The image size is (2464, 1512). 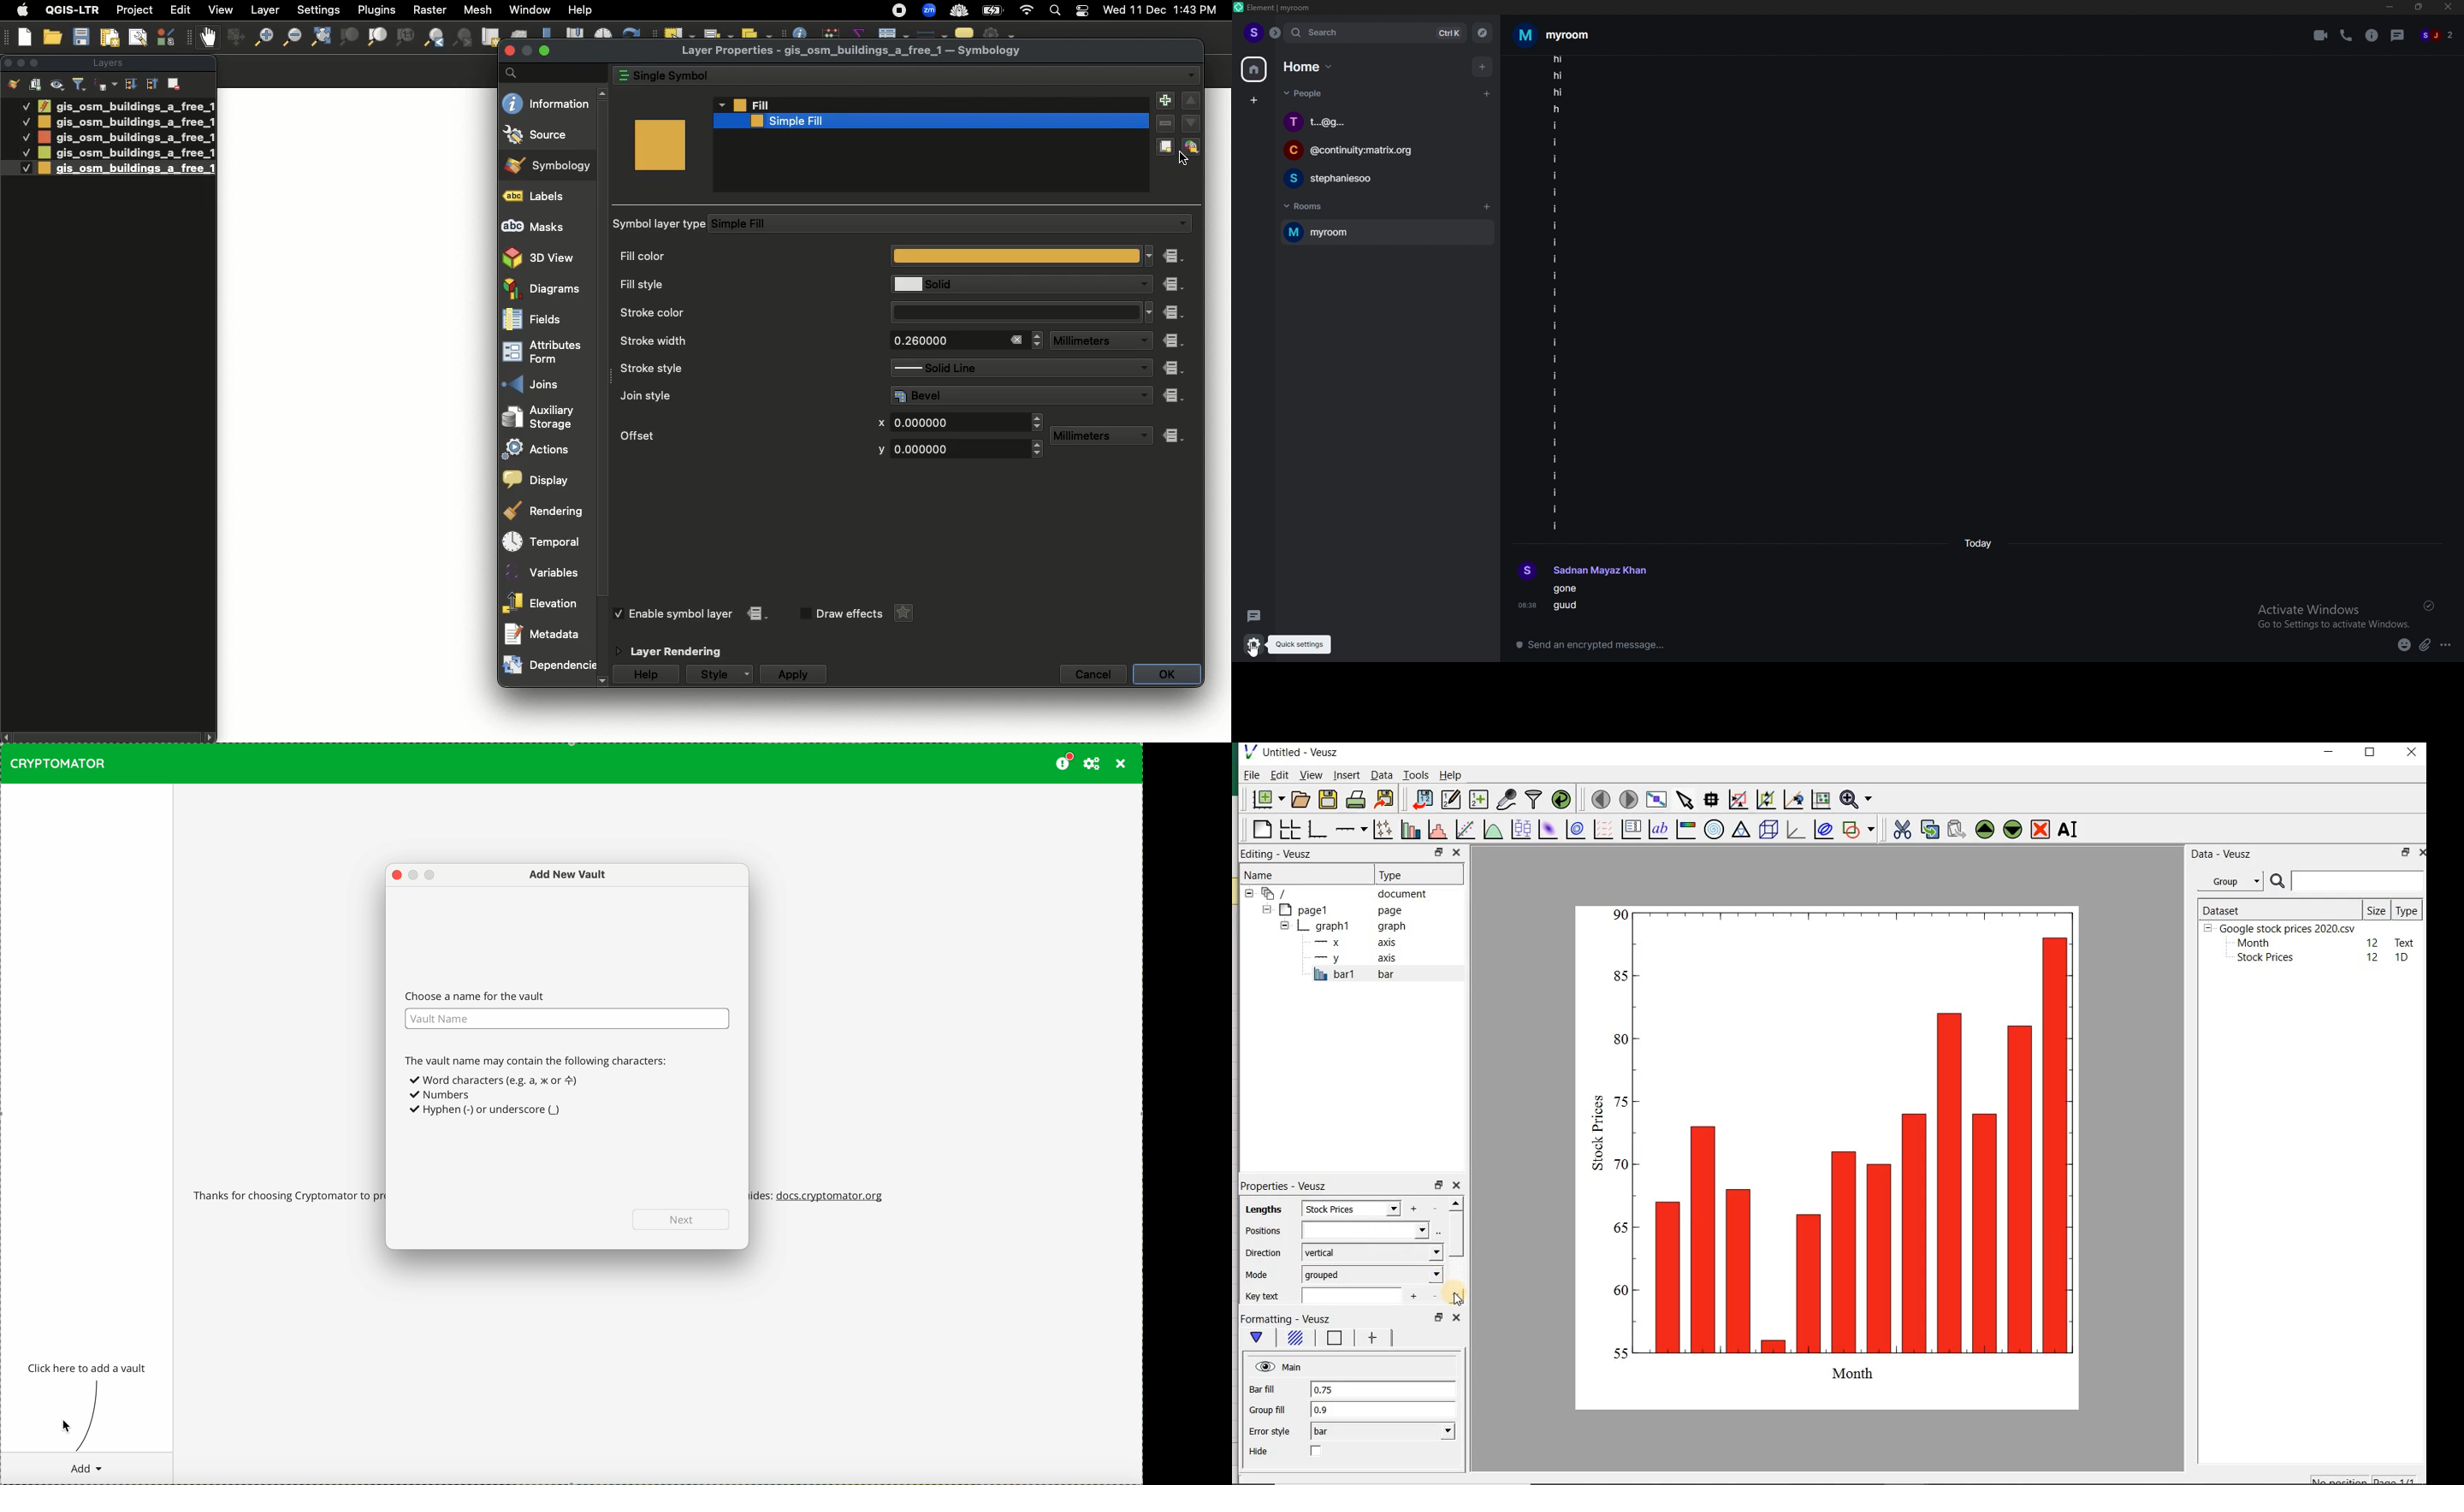 What do you see at coordinates (1191, 122) in the screenshot?
I see `down` at bounding box center [1191, 122].